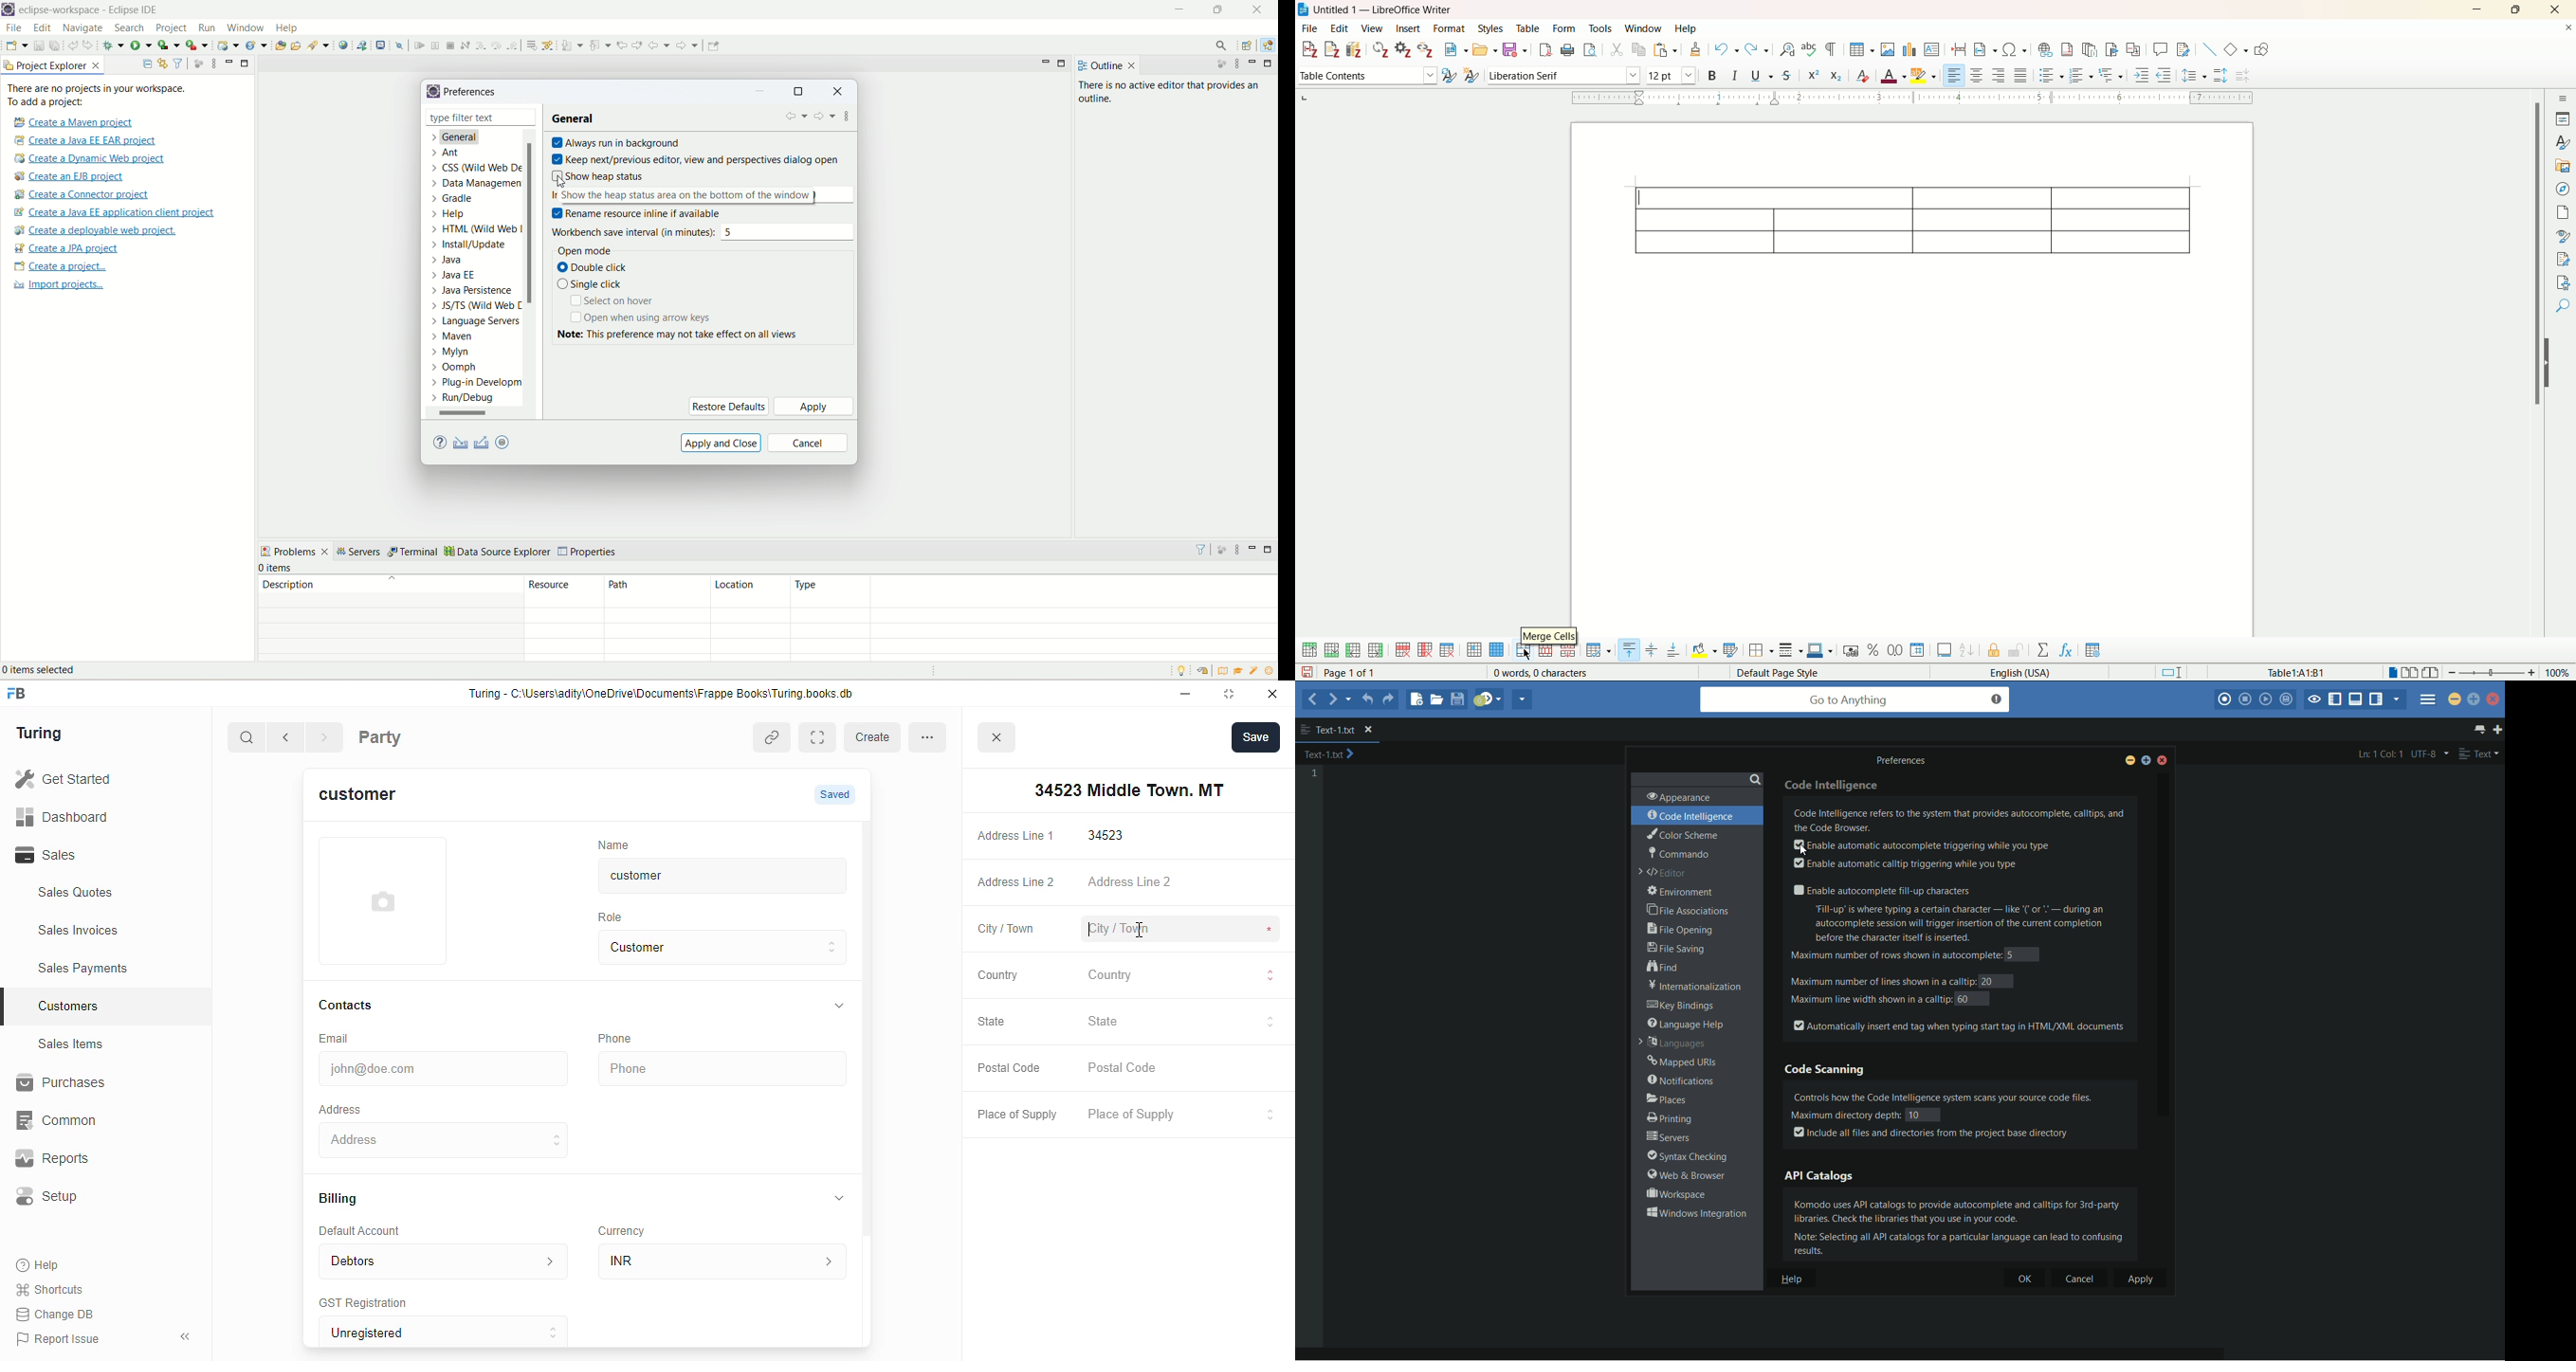 The image size is (2576, 1372). What do you see at coordinates (1908, 51) in the screenshot?
I see `insert chart` at bounding box center [1908, 51].